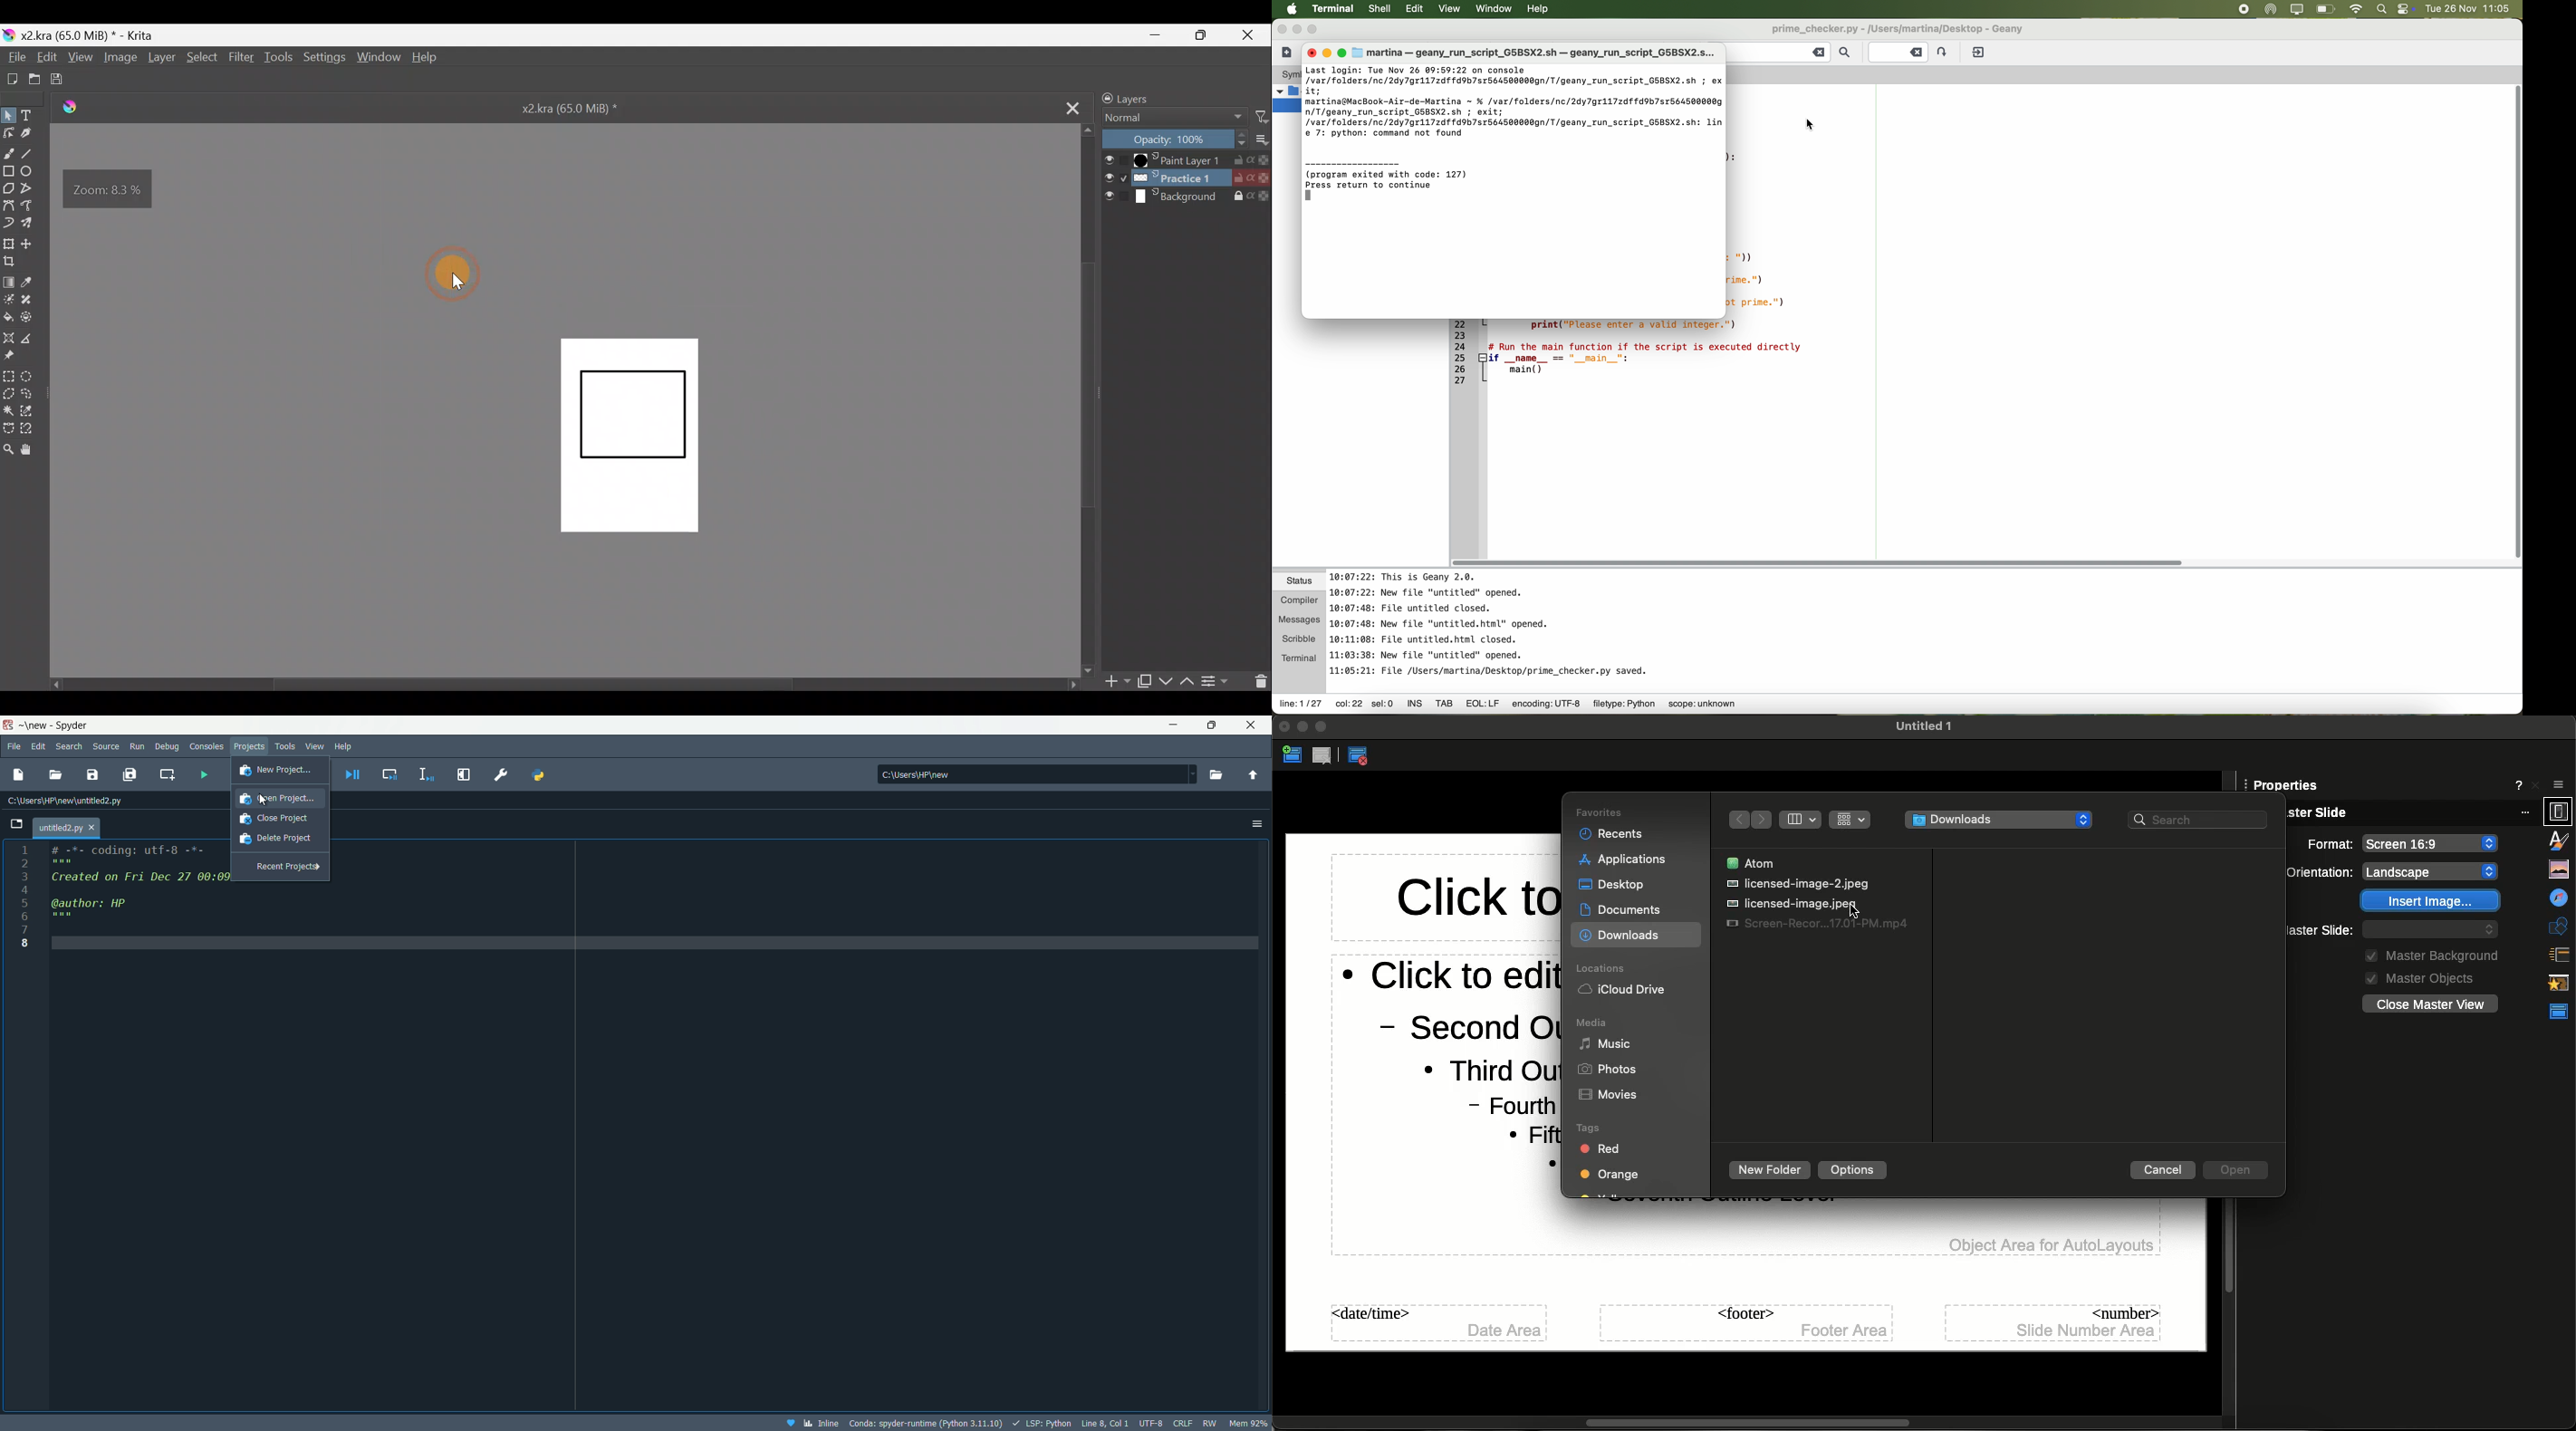  Describe the element at coordinates (32, 242) in the screenshot. I see `Move layer` at that location.